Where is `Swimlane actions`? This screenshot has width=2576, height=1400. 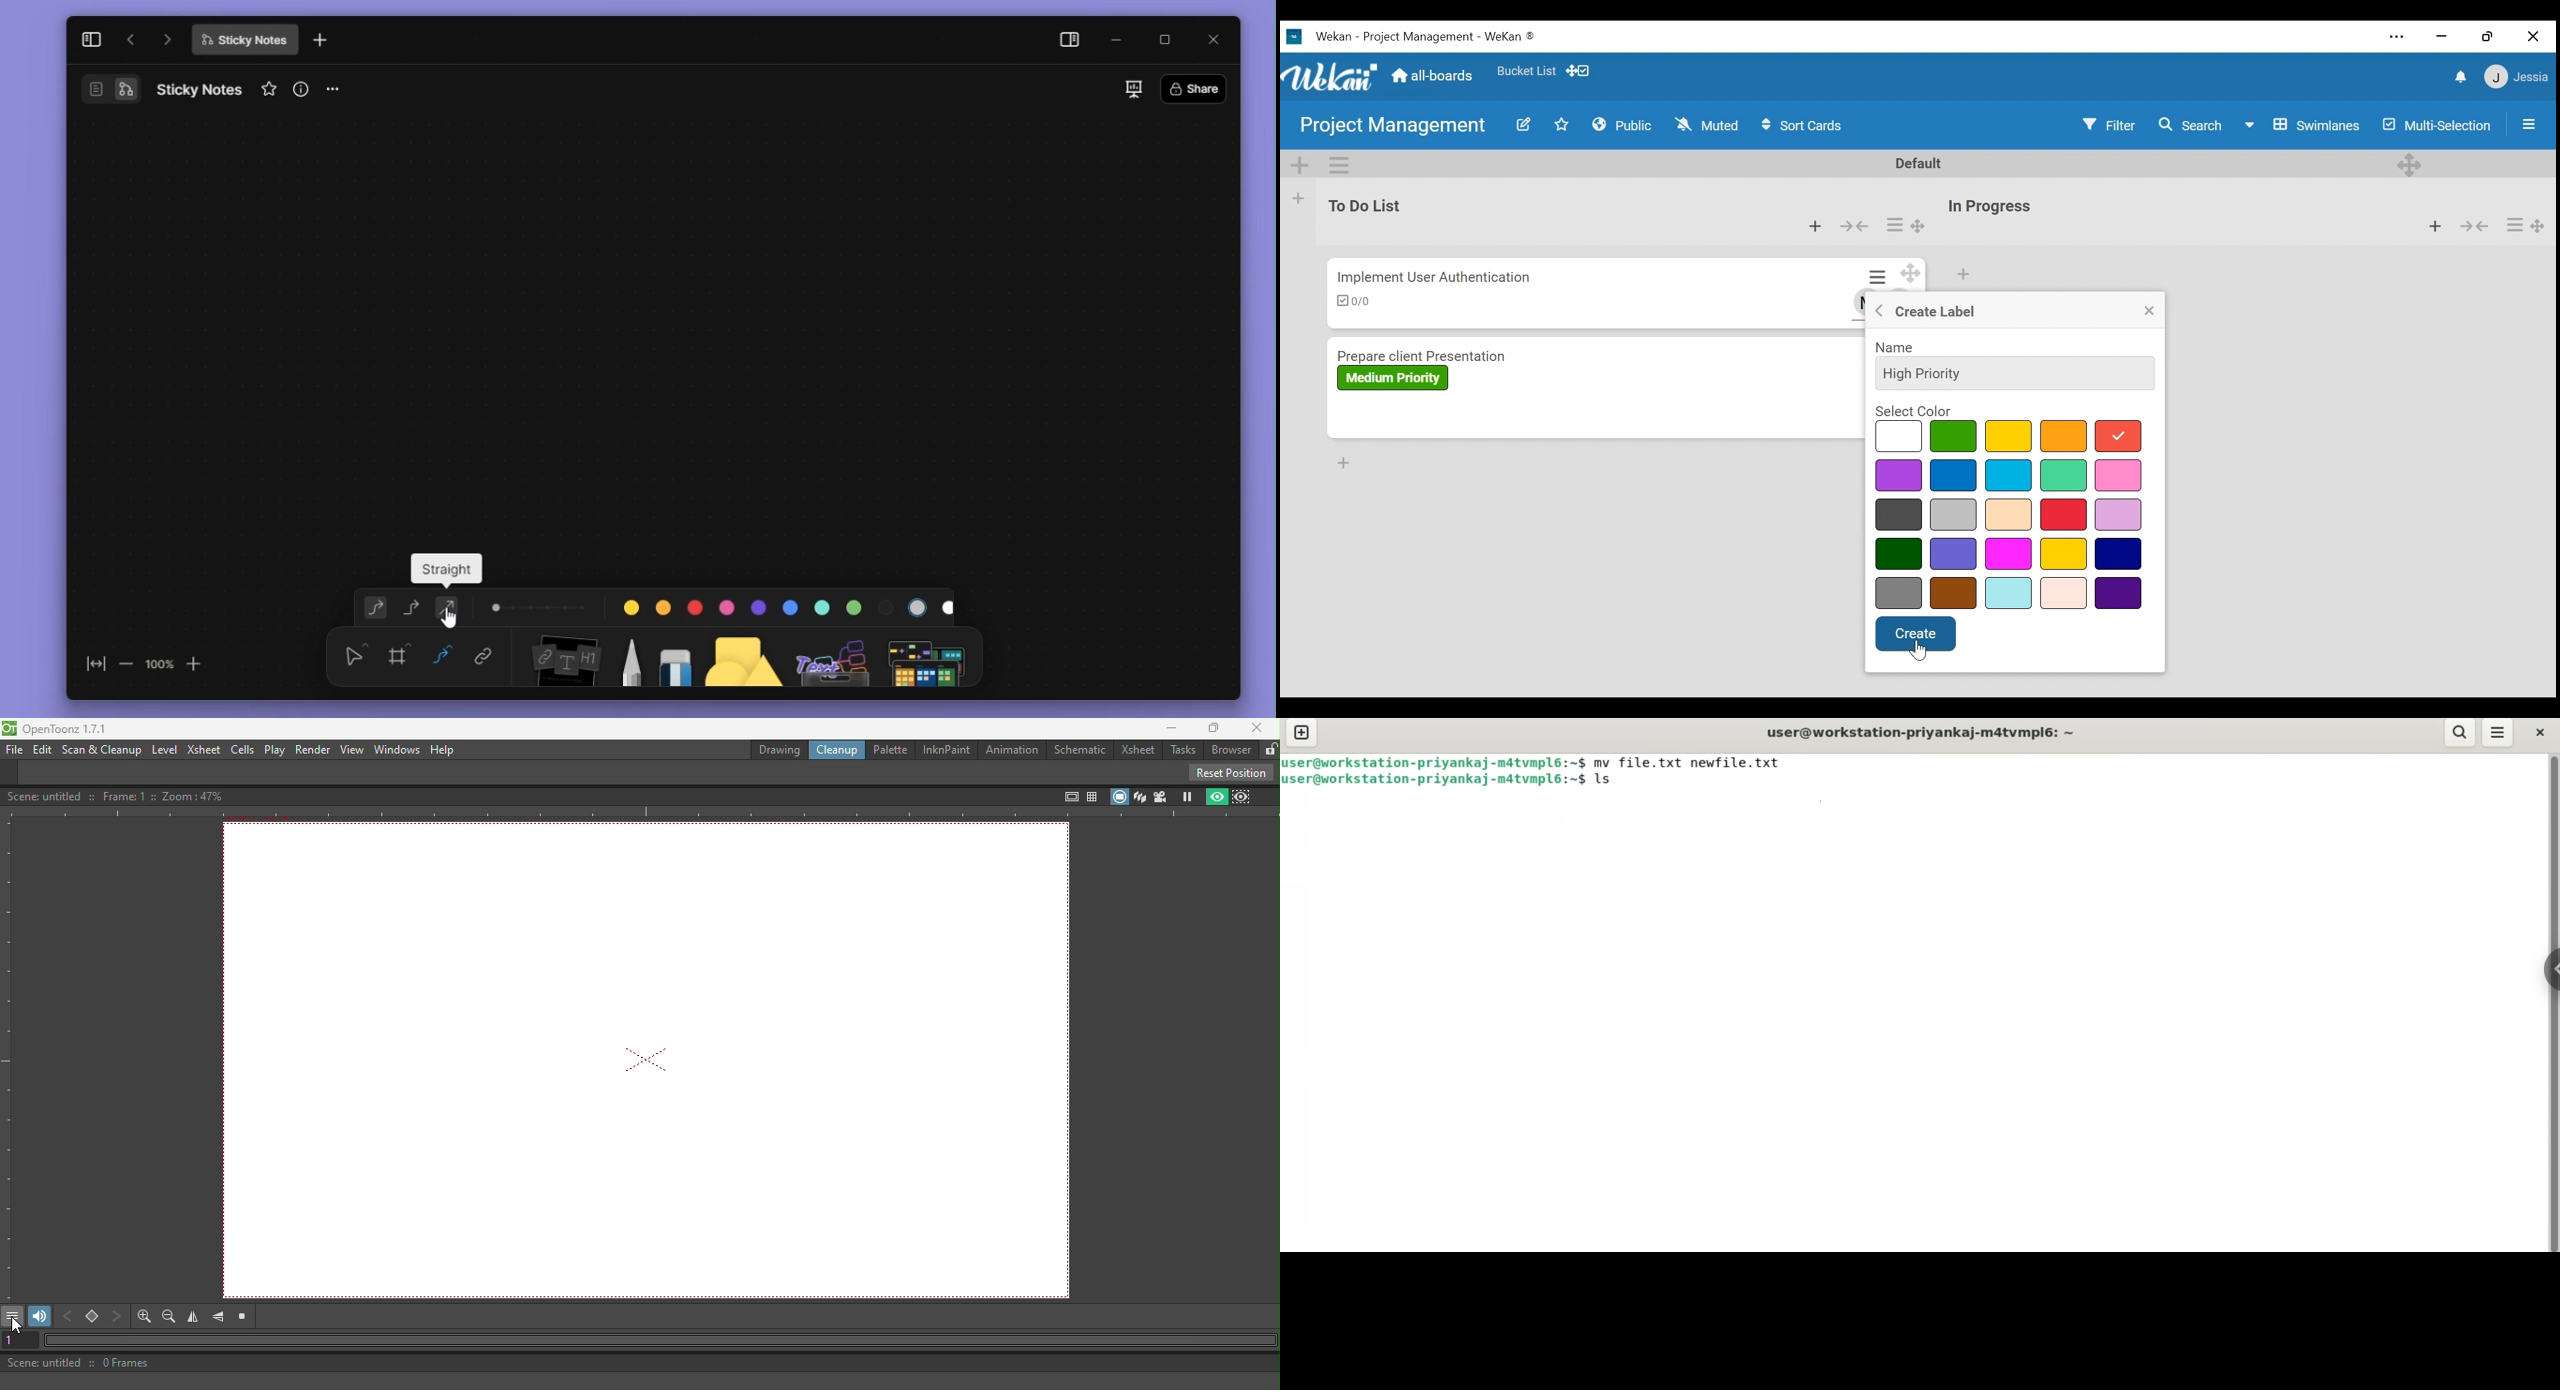
Swimlane actions is located at coordinates (1340, 163).